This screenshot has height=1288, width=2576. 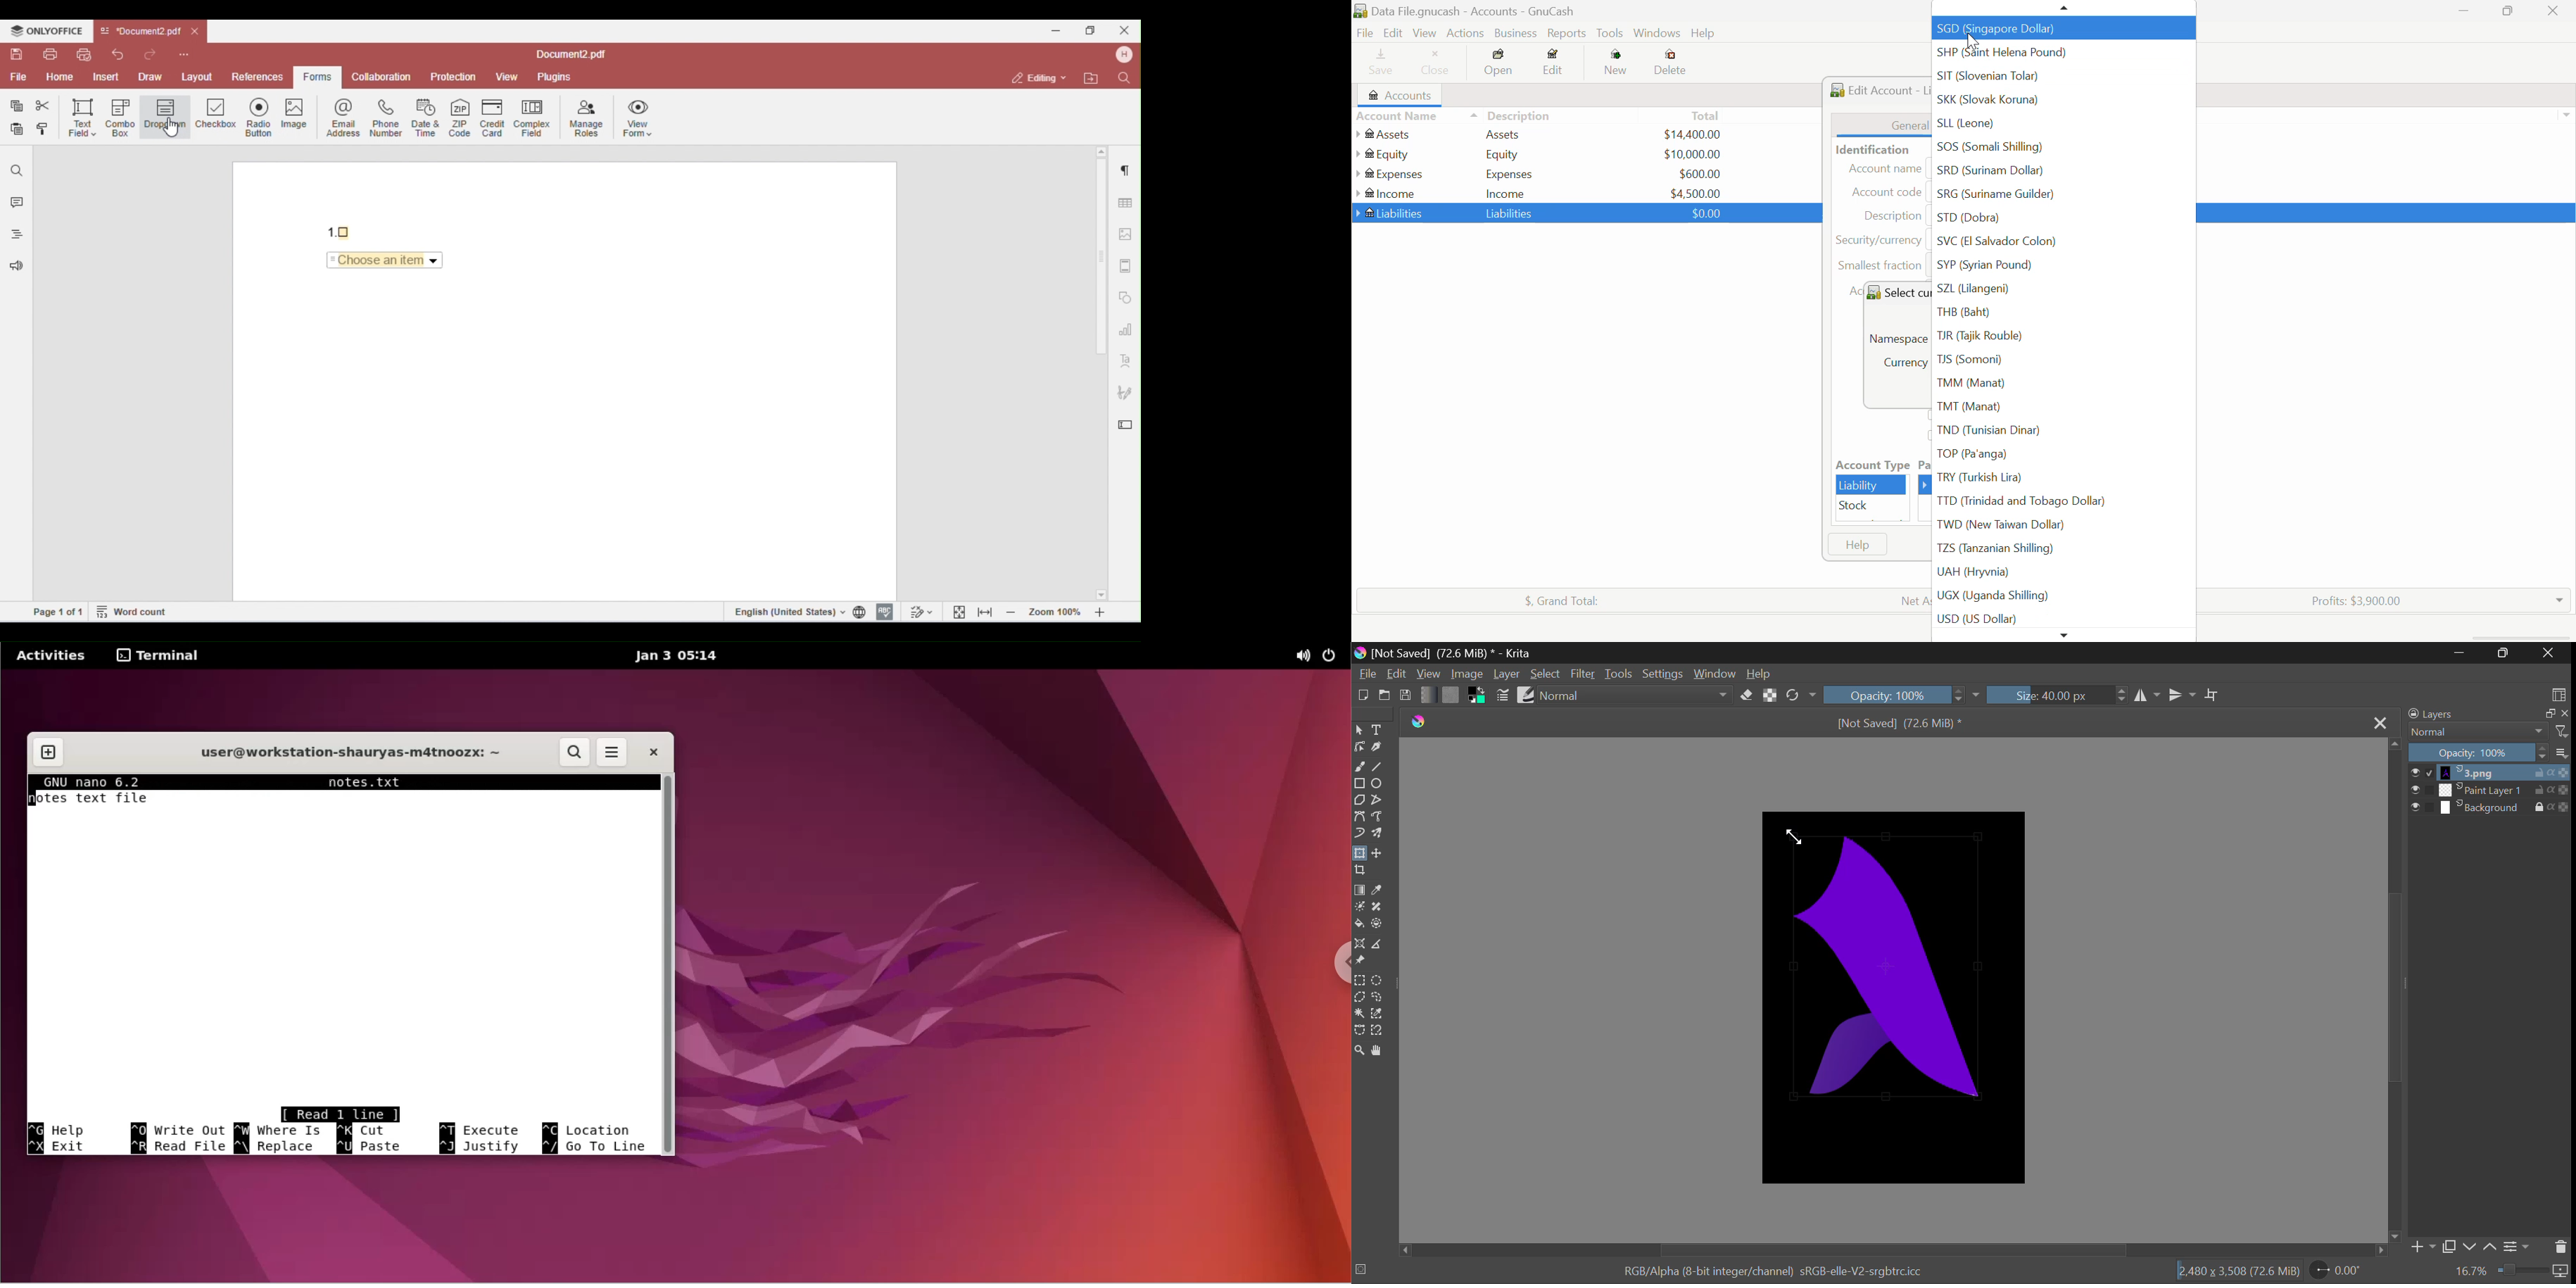 What do you see at coordinates (1500, 64) in the screenshot?
I see `Open` at bounding box center [1500, 64].